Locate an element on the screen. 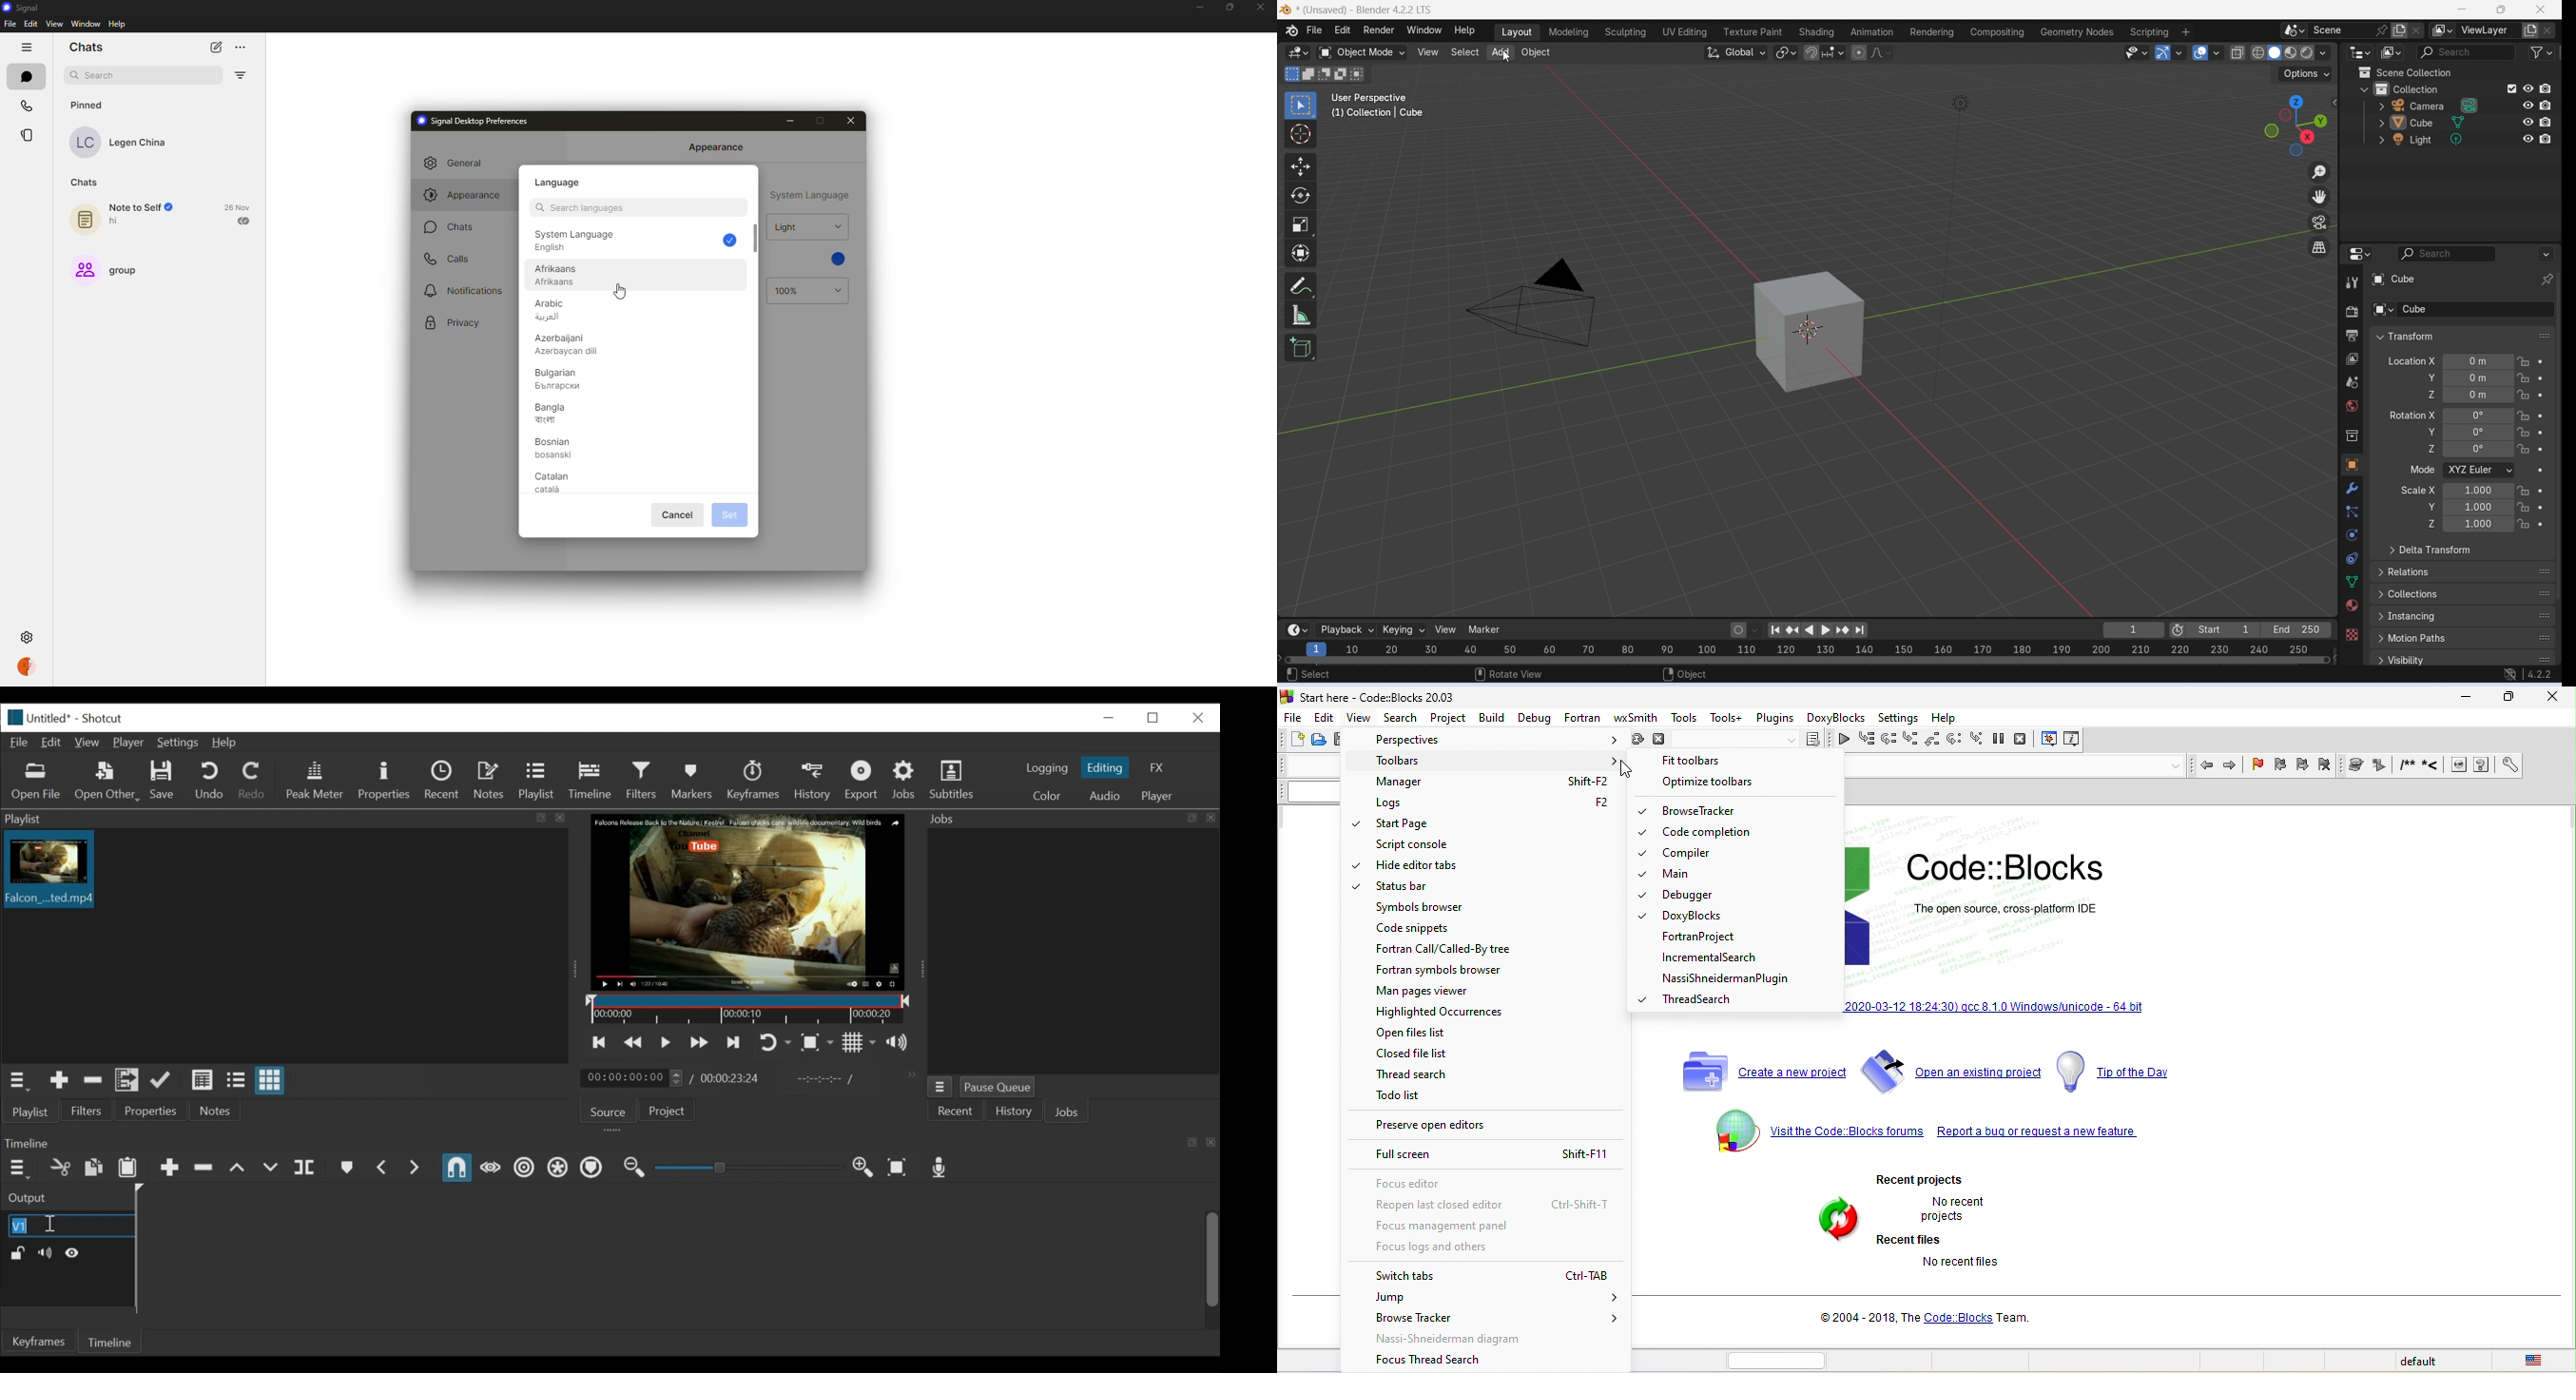  * (Unsaved) - Blender 4.2.2 LTS is located at coordinates (1364, 11).